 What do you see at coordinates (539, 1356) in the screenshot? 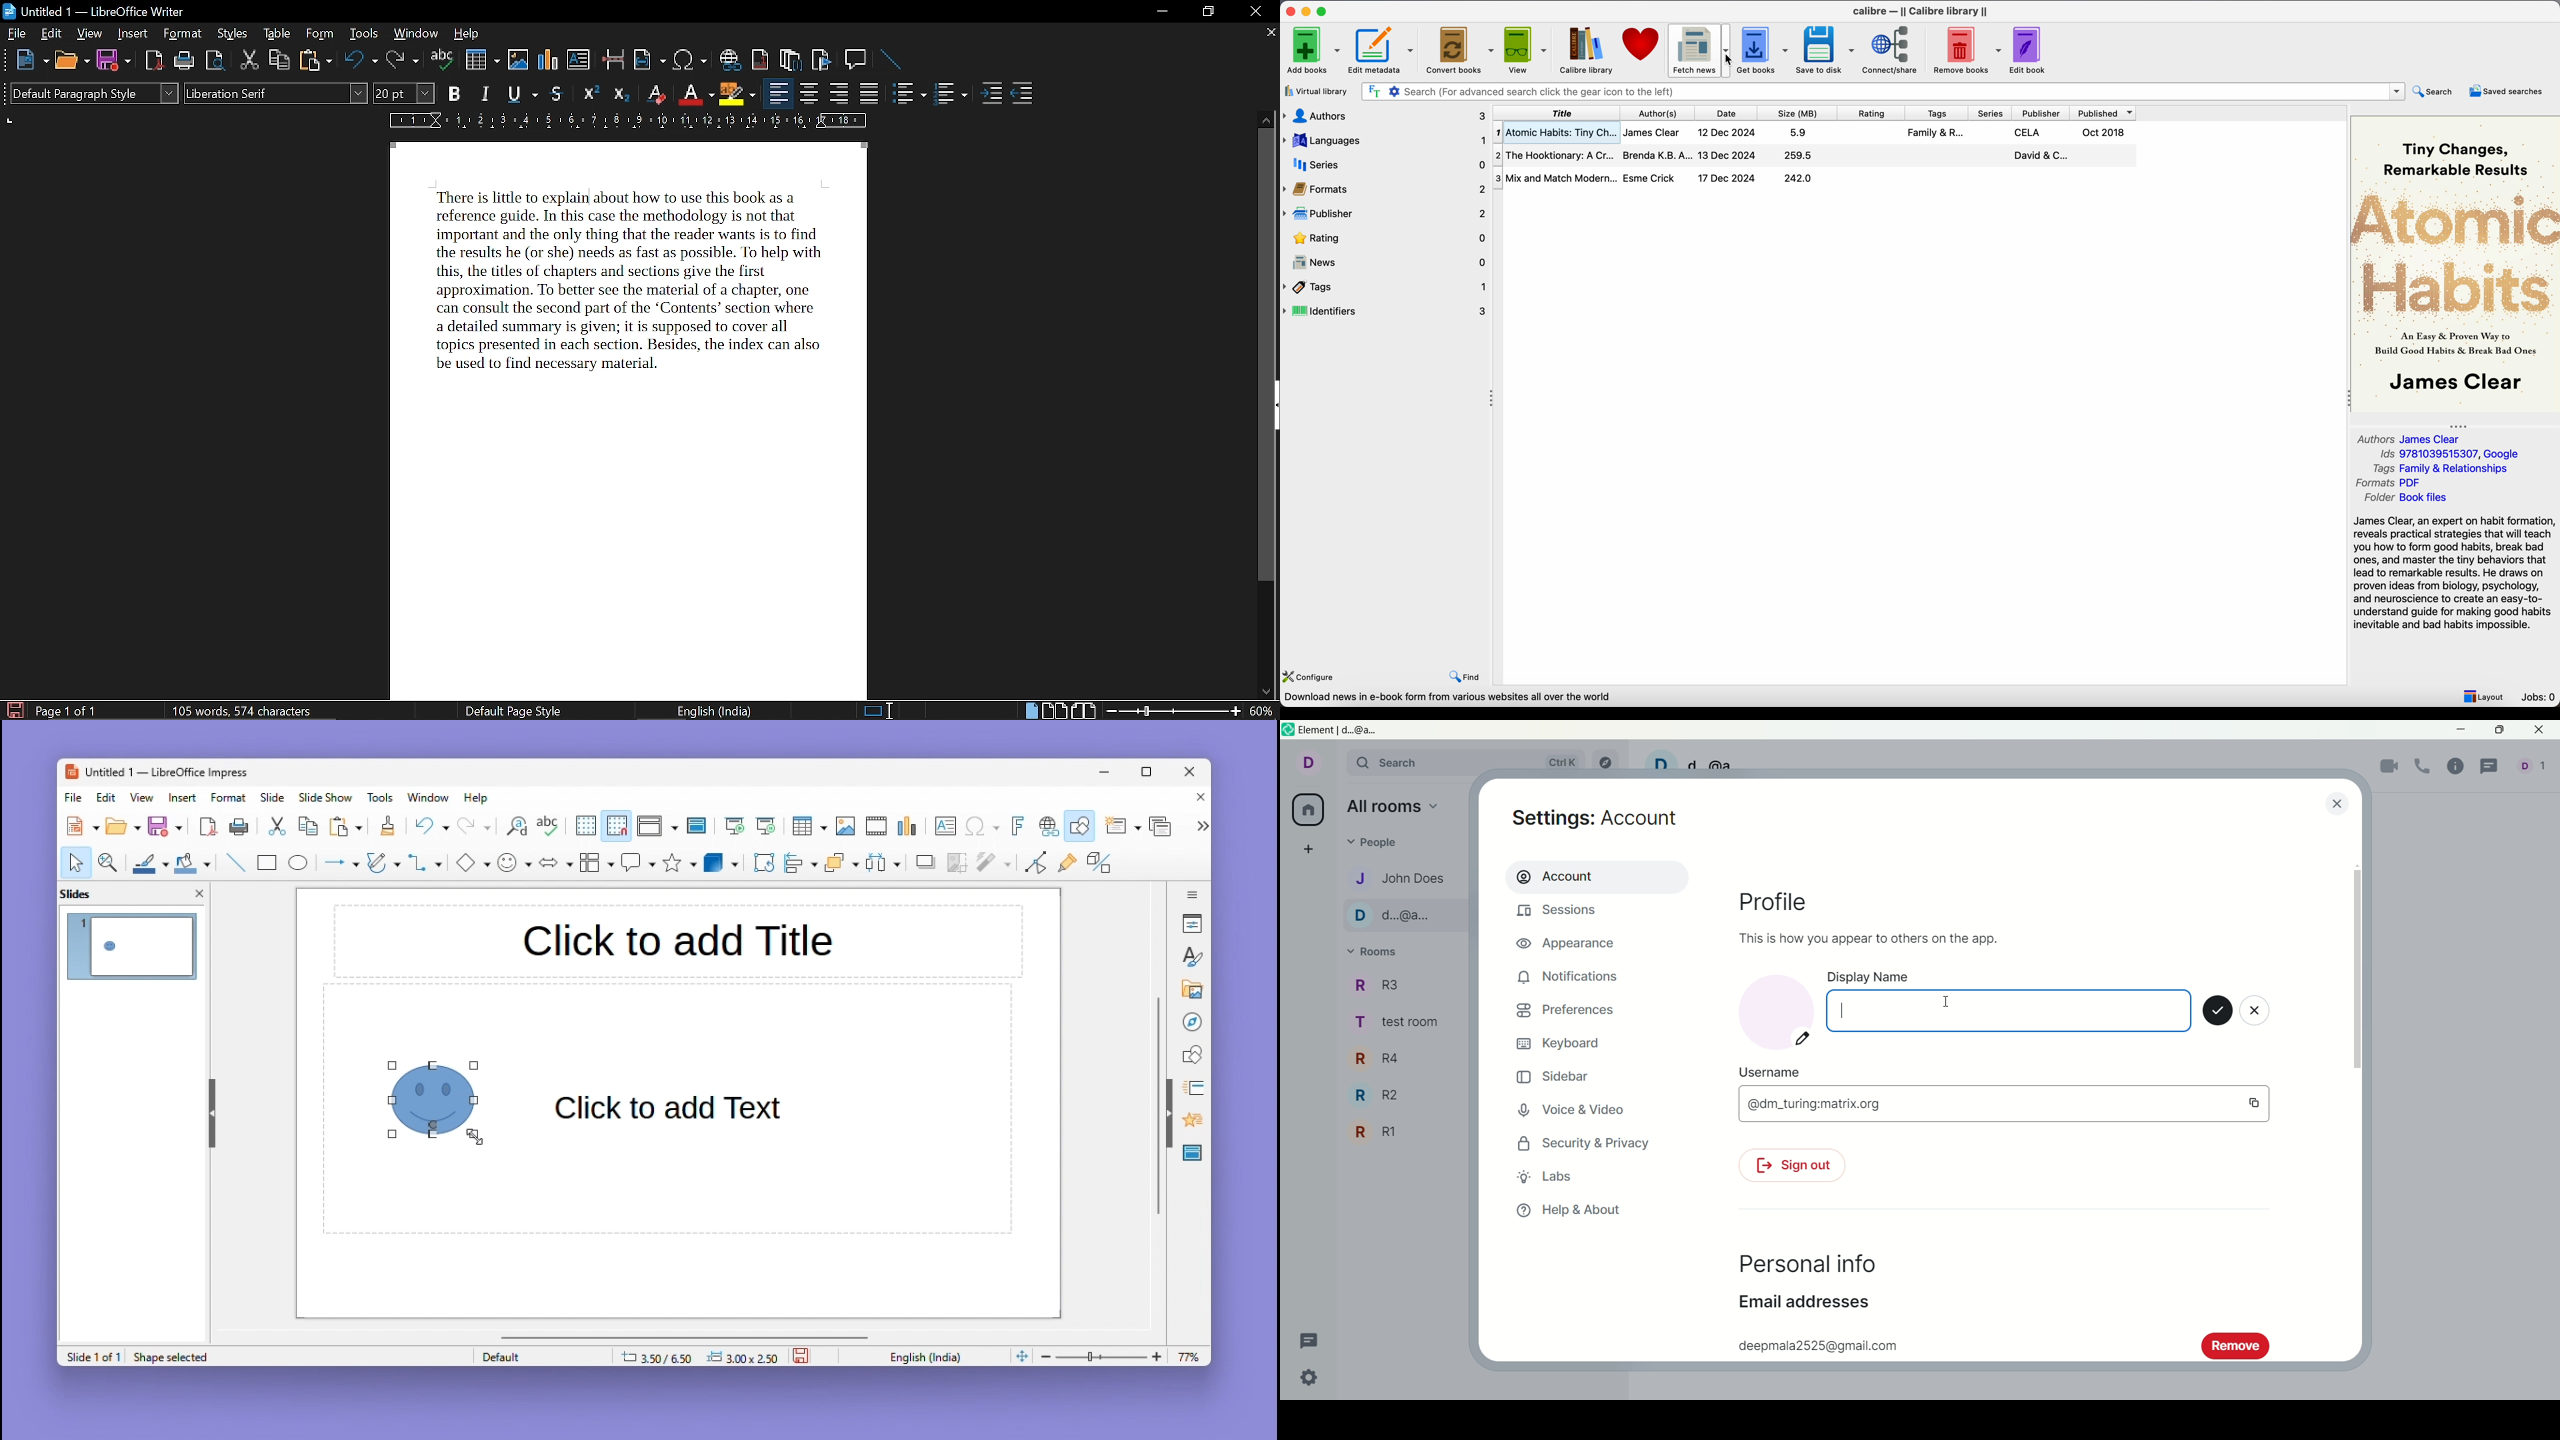
I see `Default` at bounding box center [539, 1356].